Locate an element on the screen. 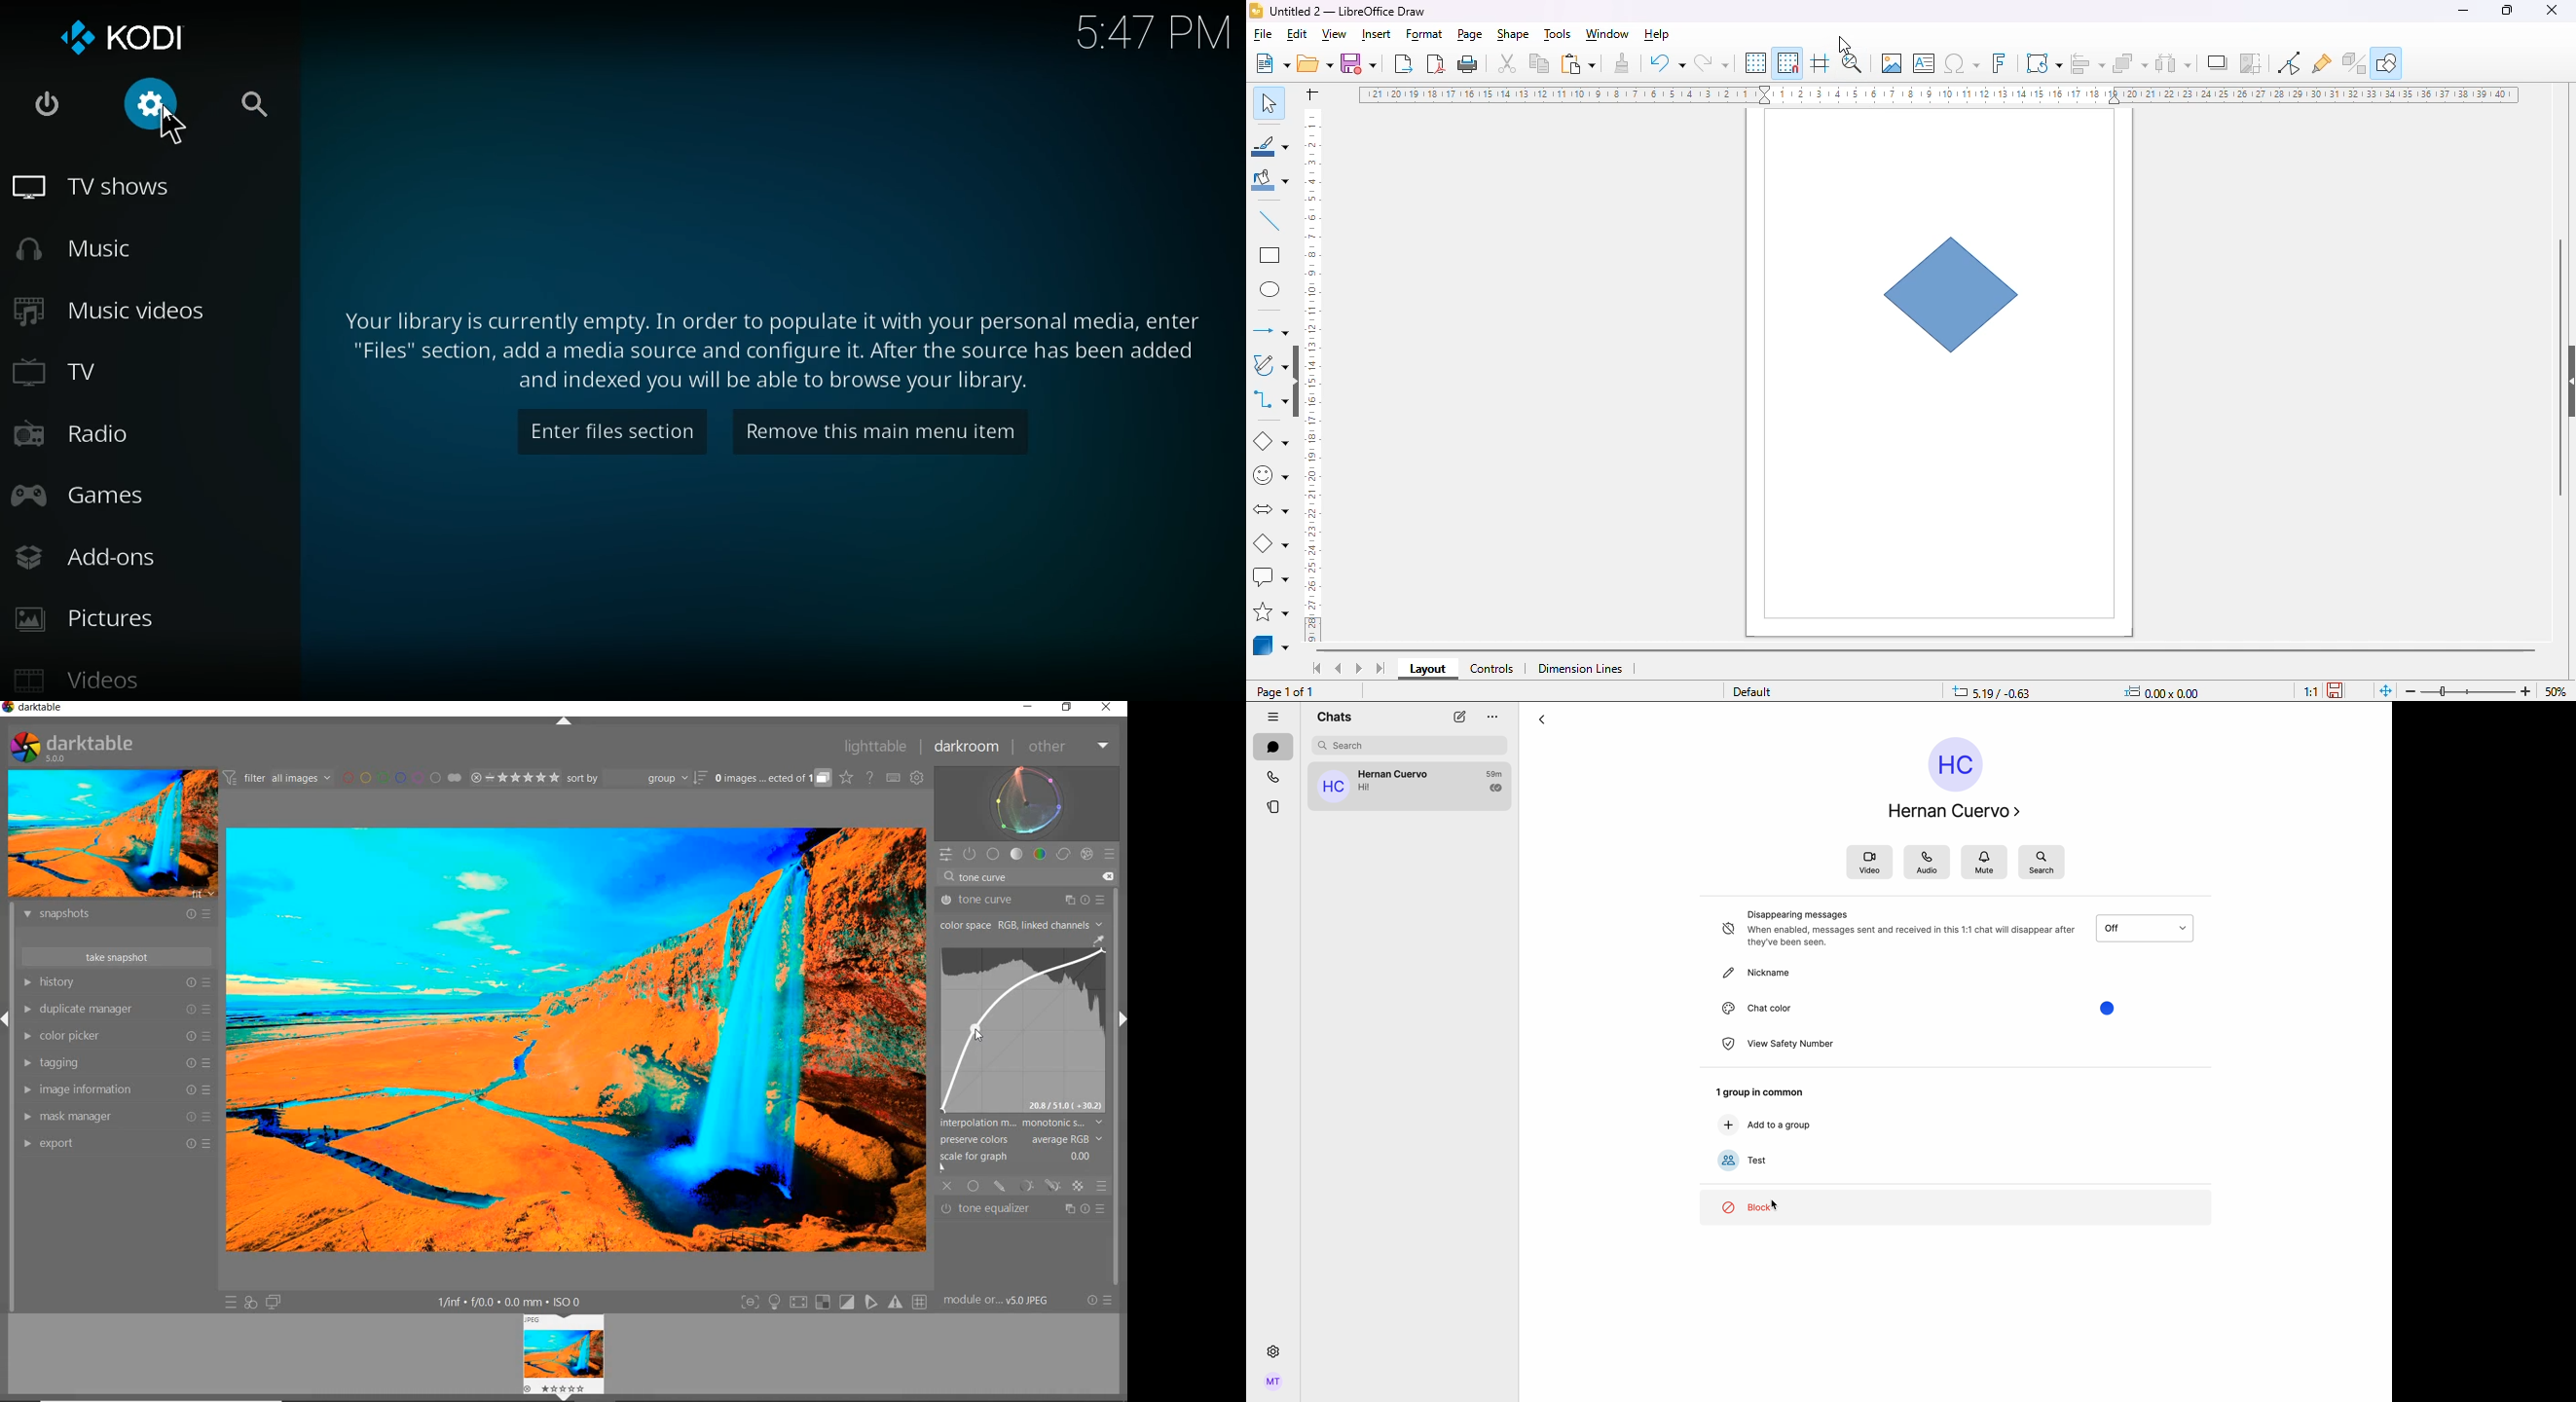 Image resolution: width=2576 pixels, height=1428 pixels. games is located at coordinates (149, 494).